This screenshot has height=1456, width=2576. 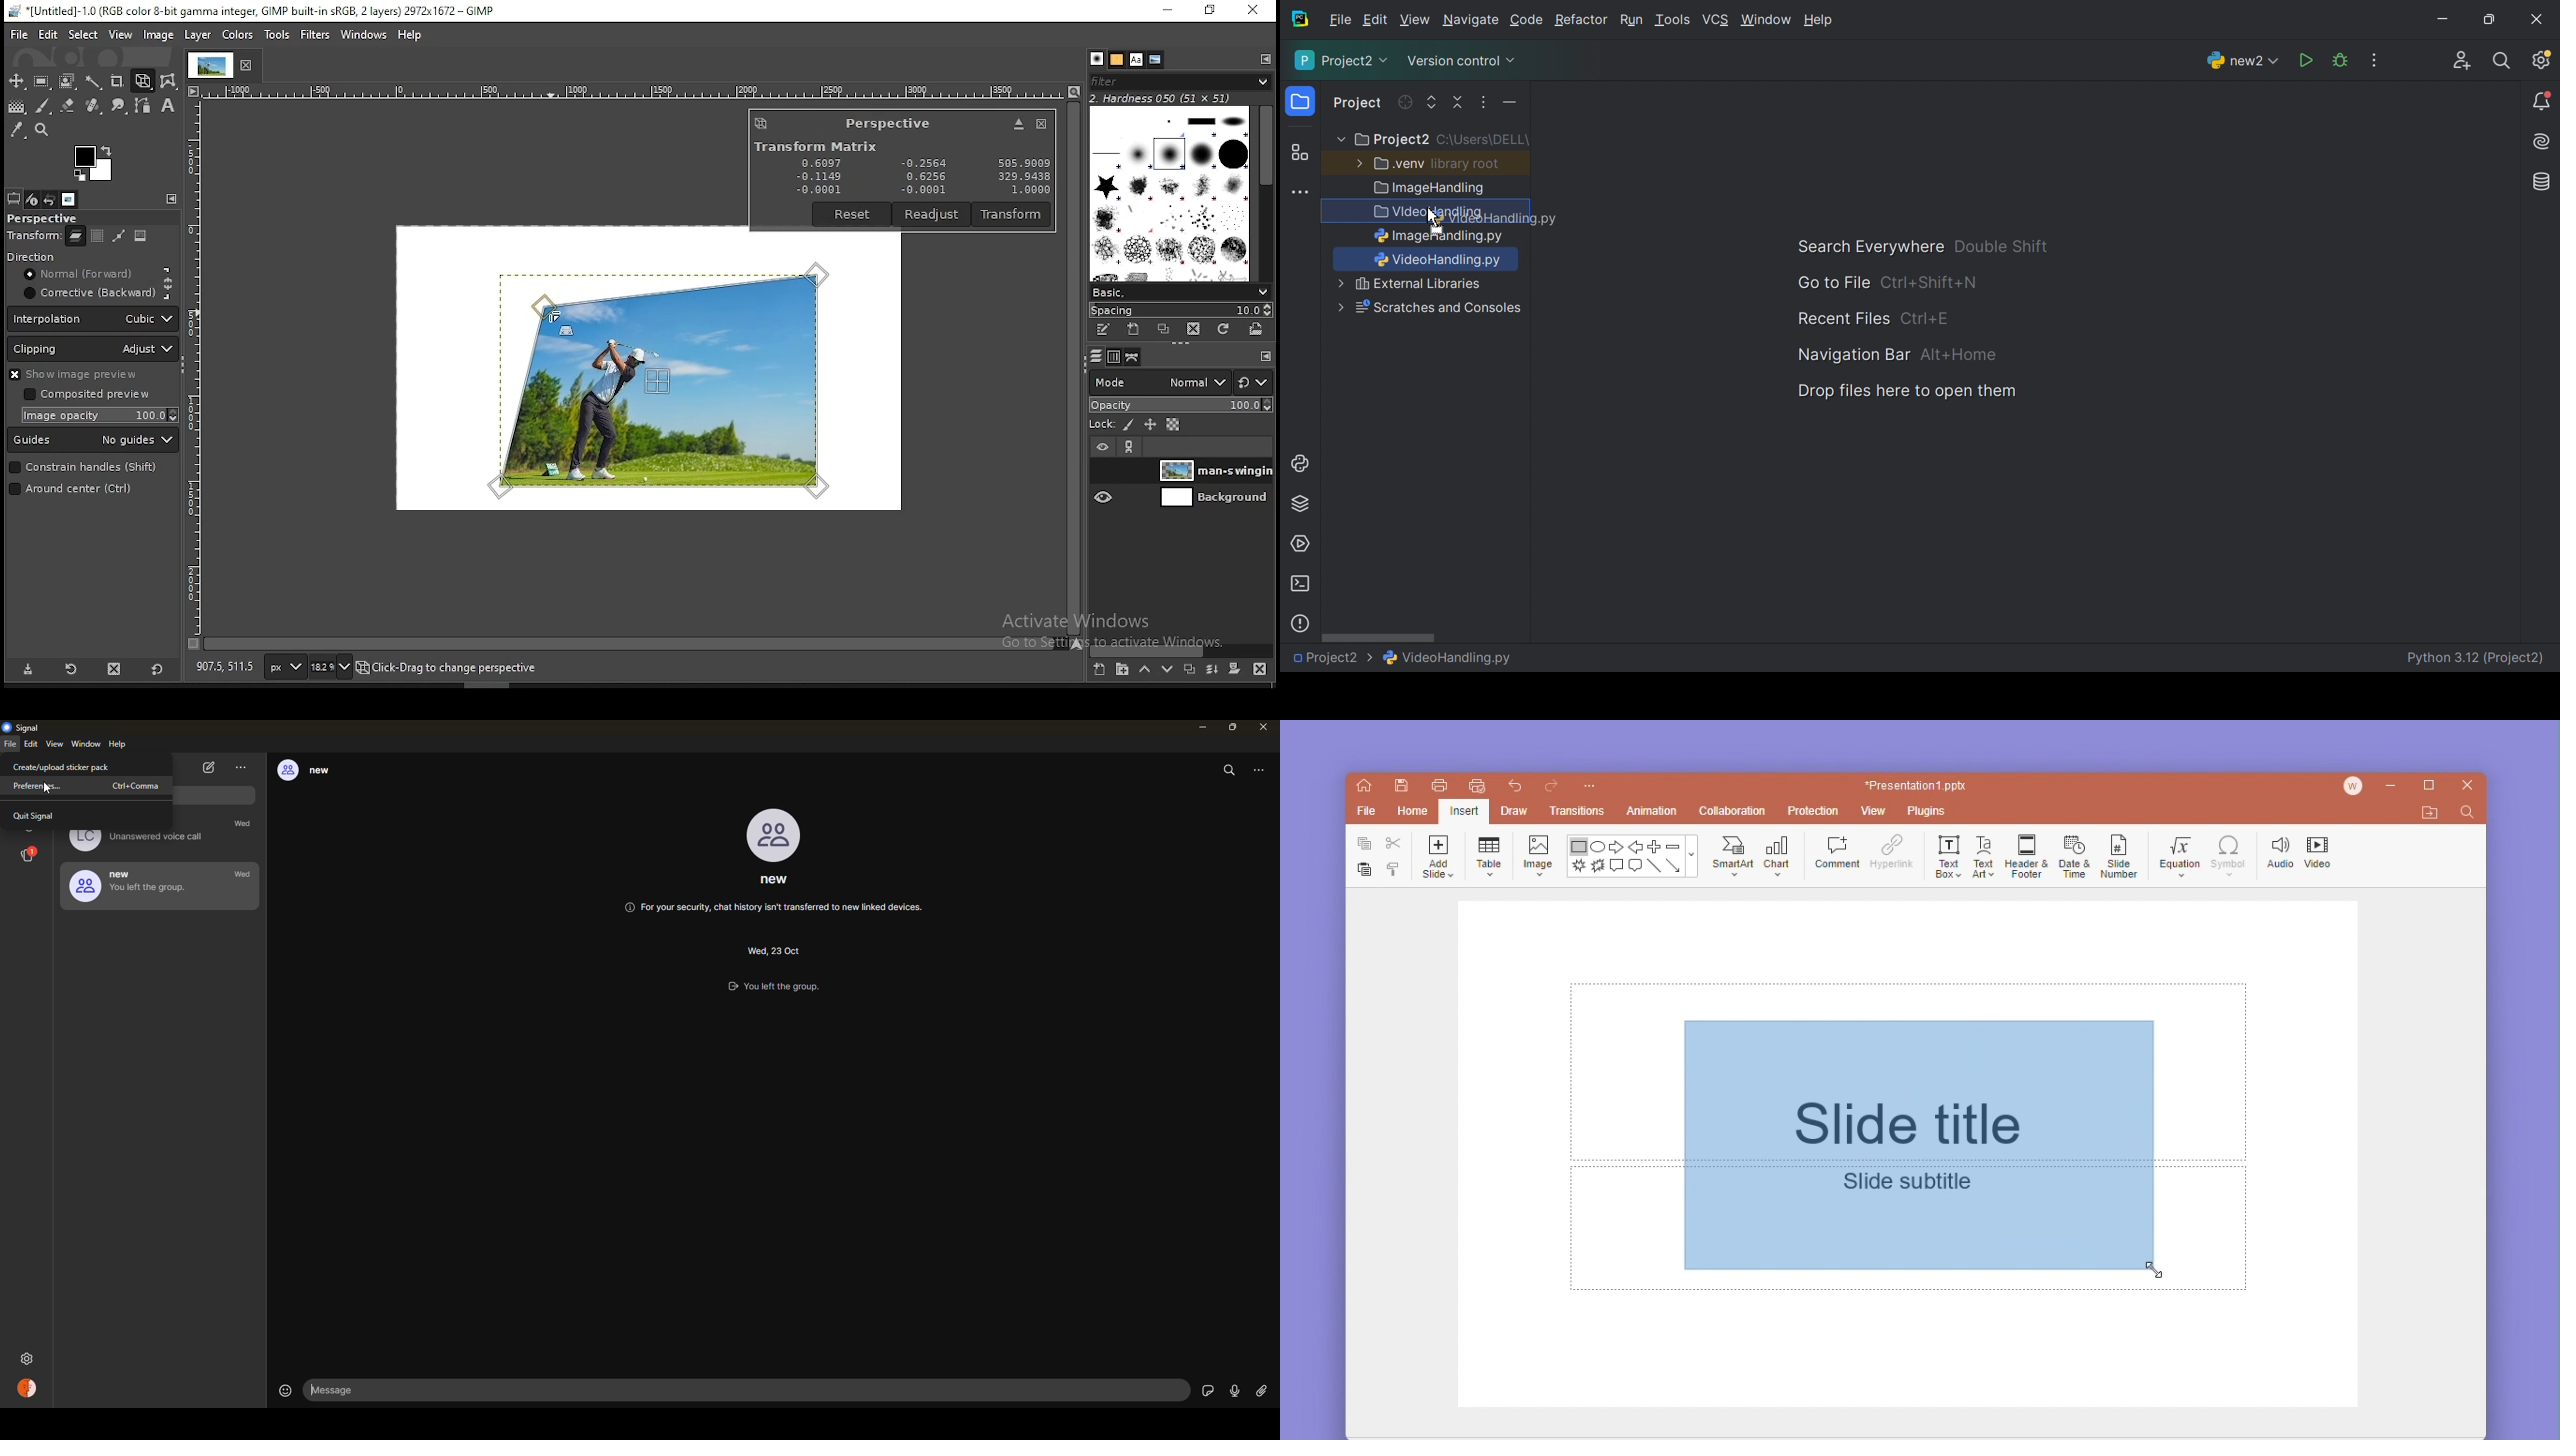 What do you see at coordinates (1529, 21) in the screenshot?
I see `Code` at bounding box center [1529, 21].